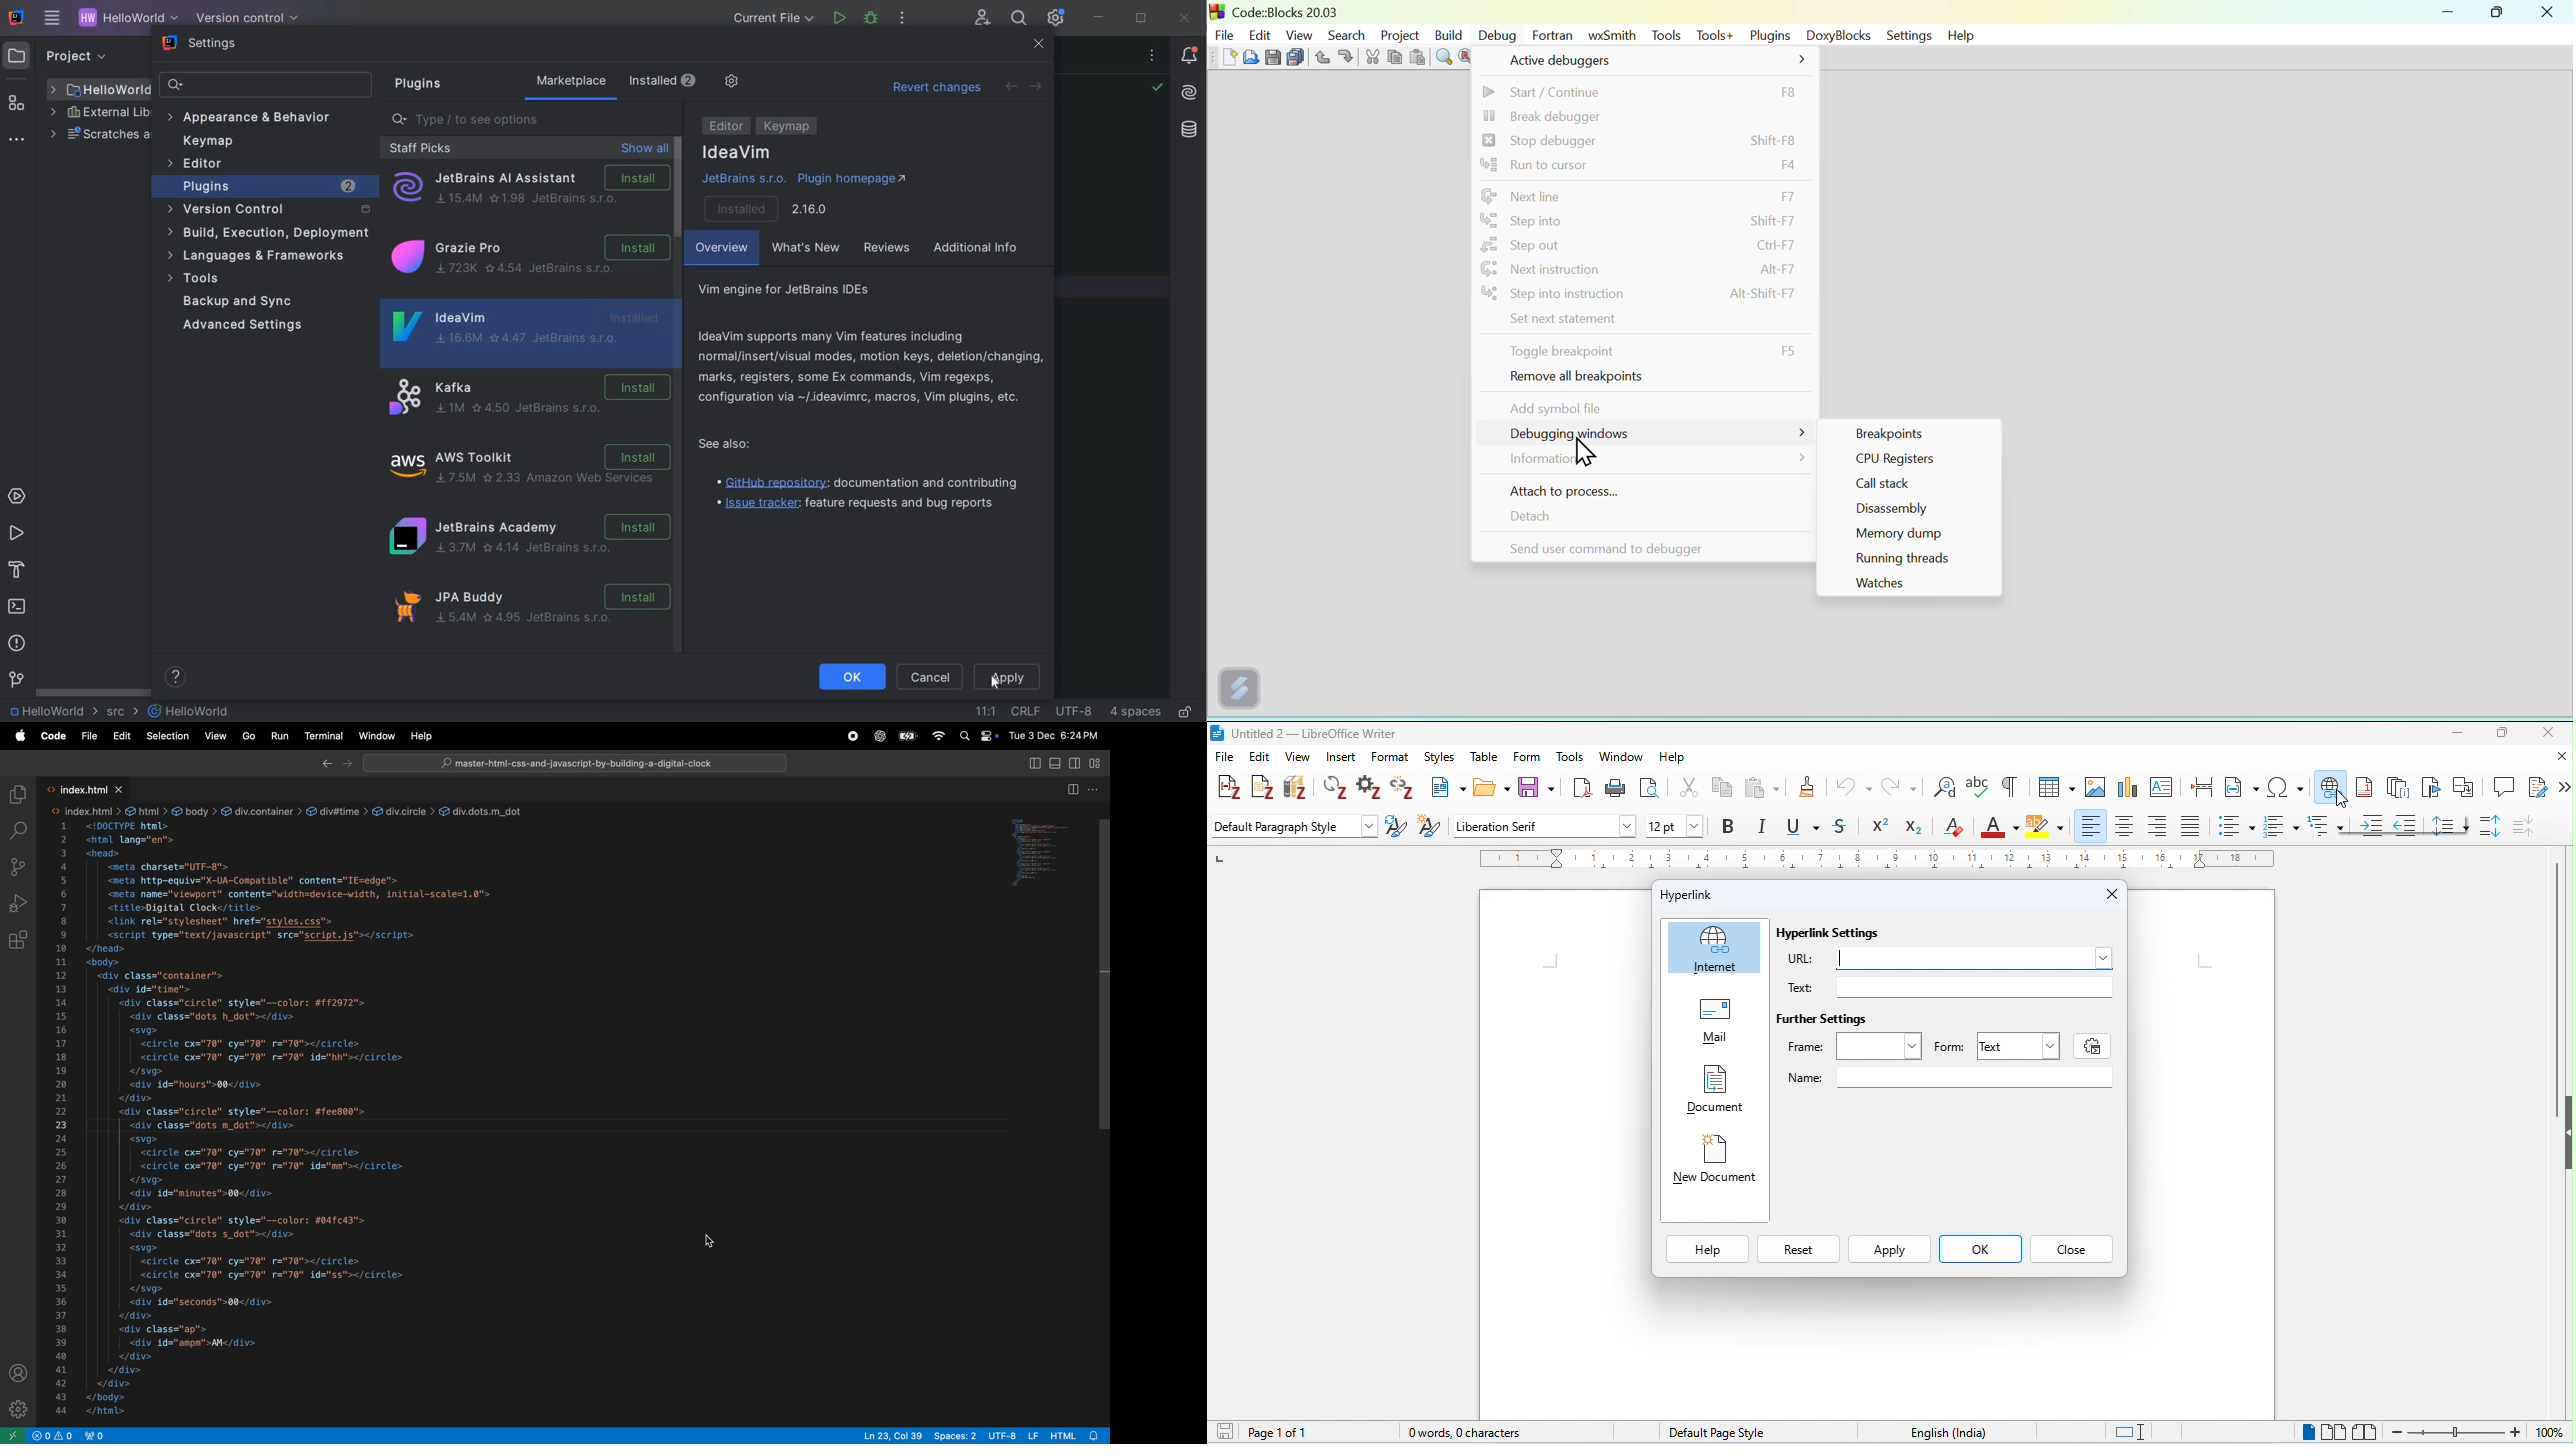 This screenshot has height=1456, width=2576. Describe the element at coordinates (1679, 827) in the screenshot. I see `font size` at that location.